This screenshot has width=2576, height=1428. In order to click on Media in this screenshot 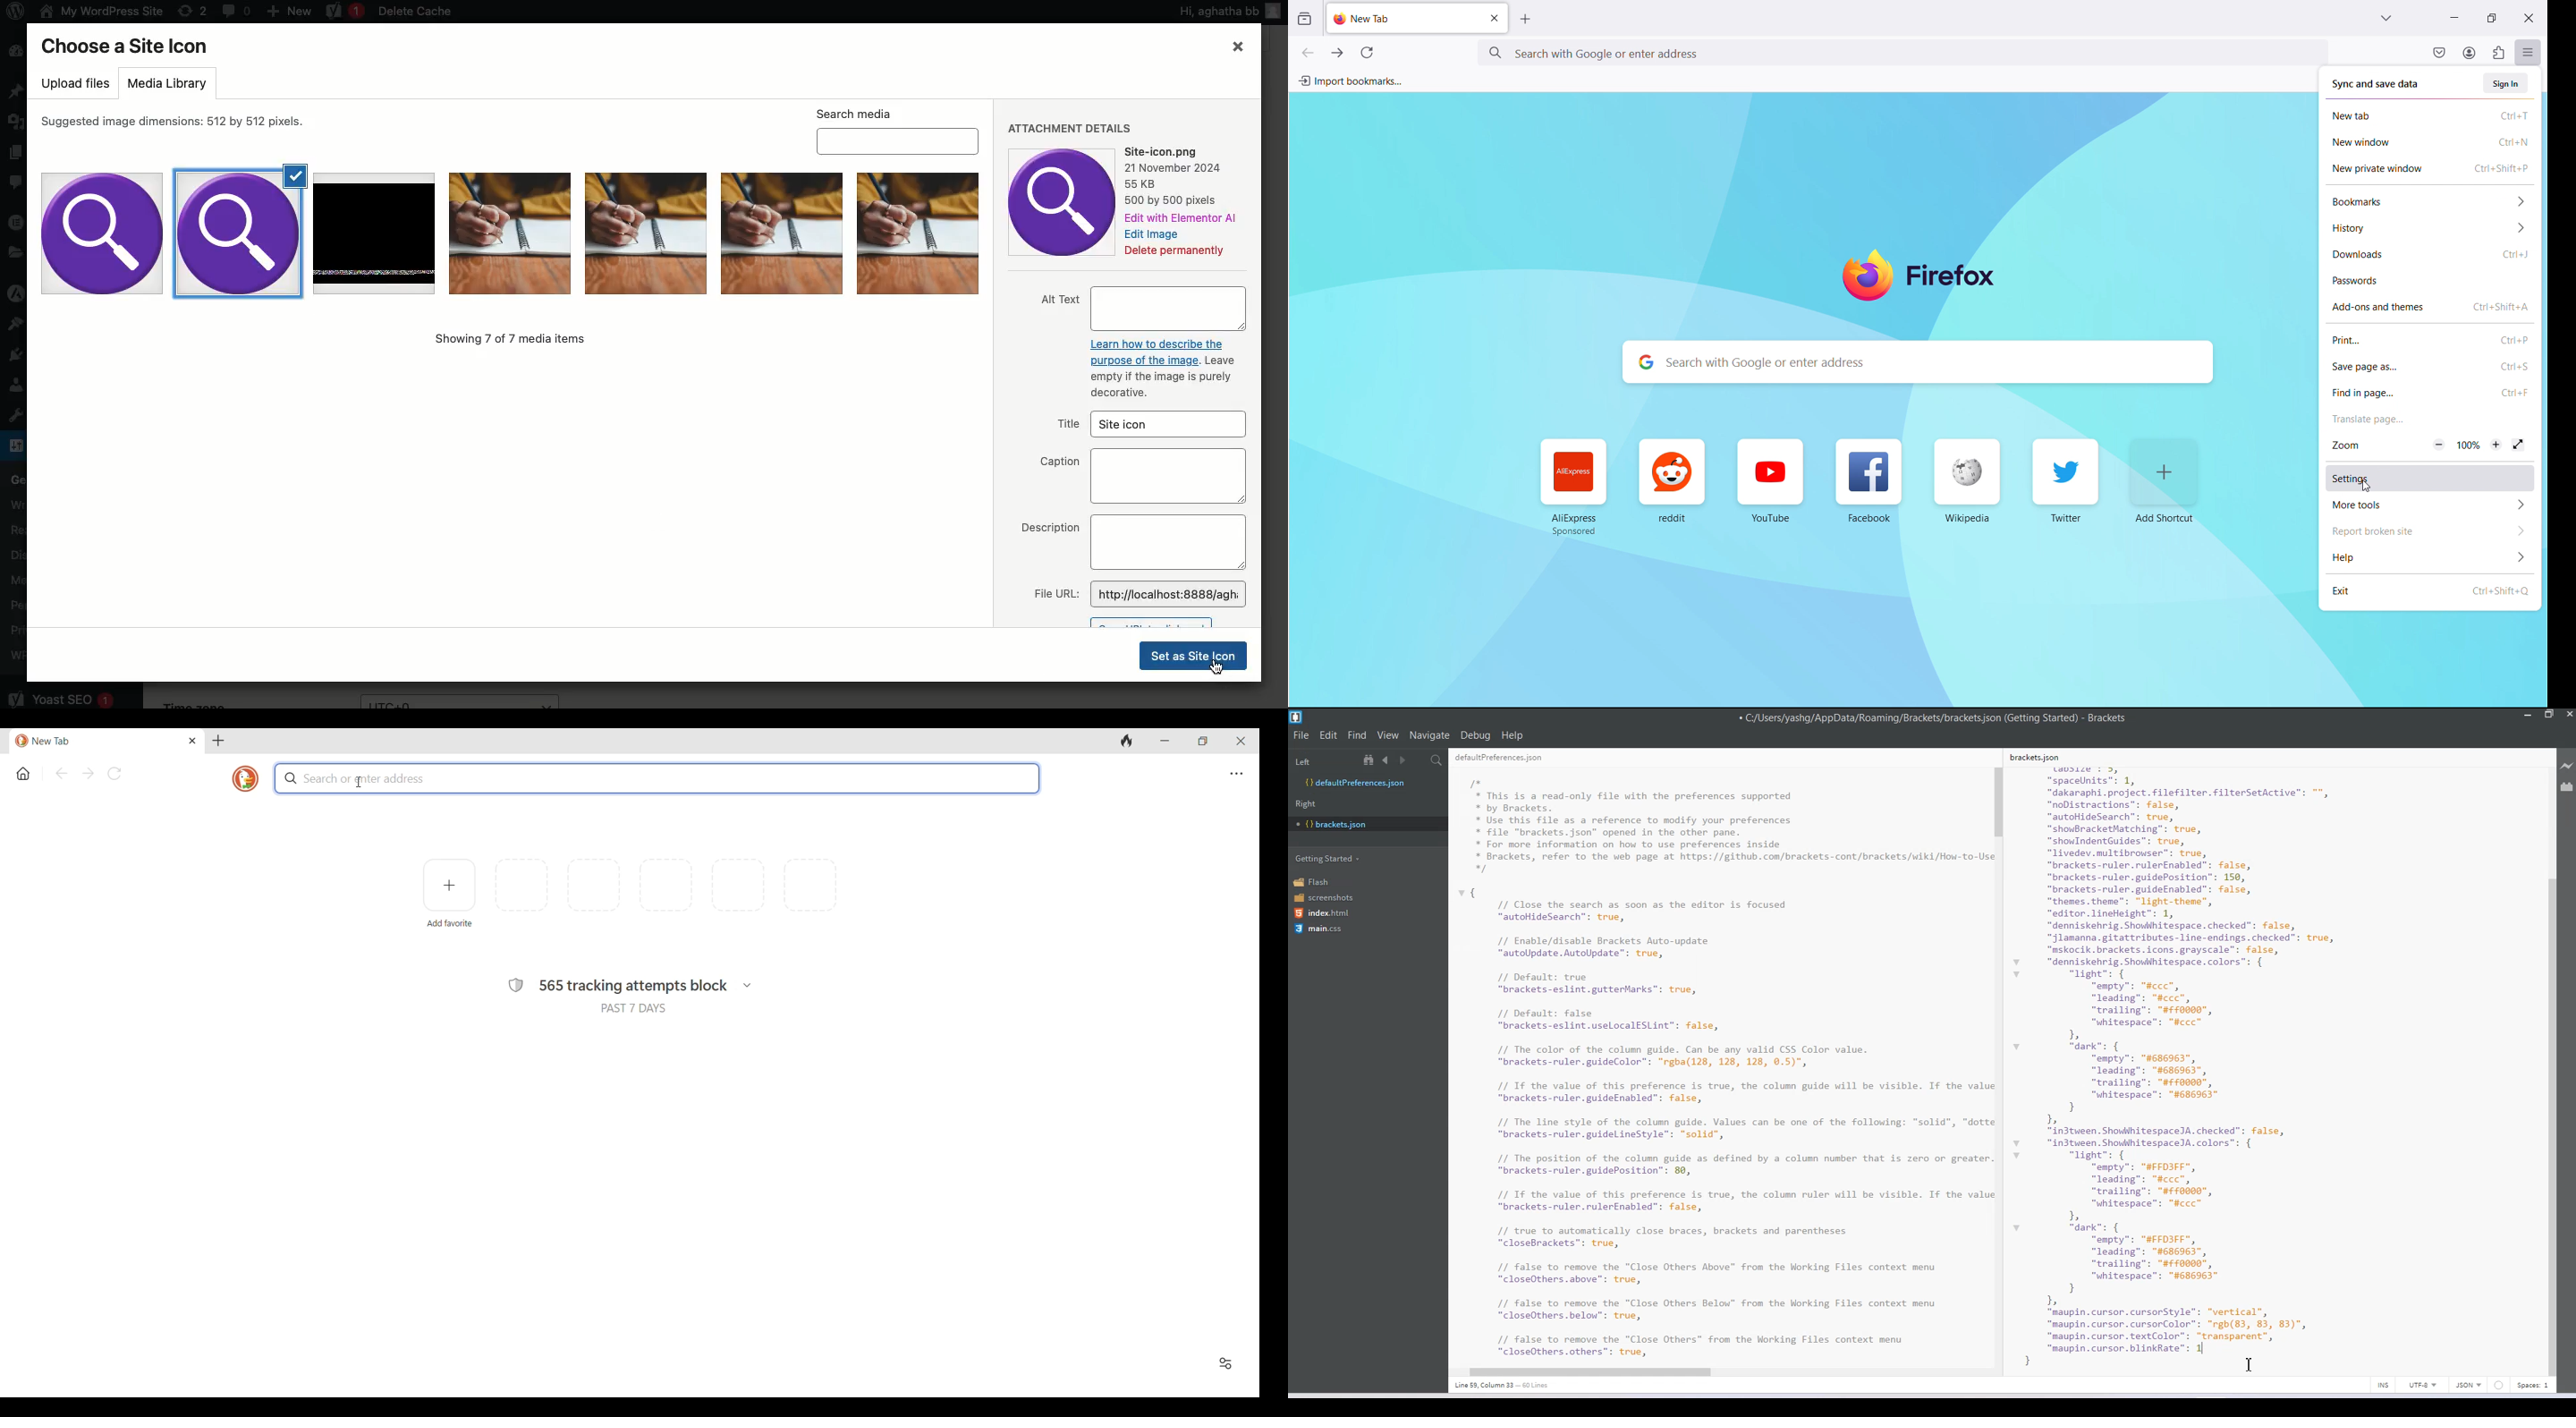, I will do `click(18, 119)`.